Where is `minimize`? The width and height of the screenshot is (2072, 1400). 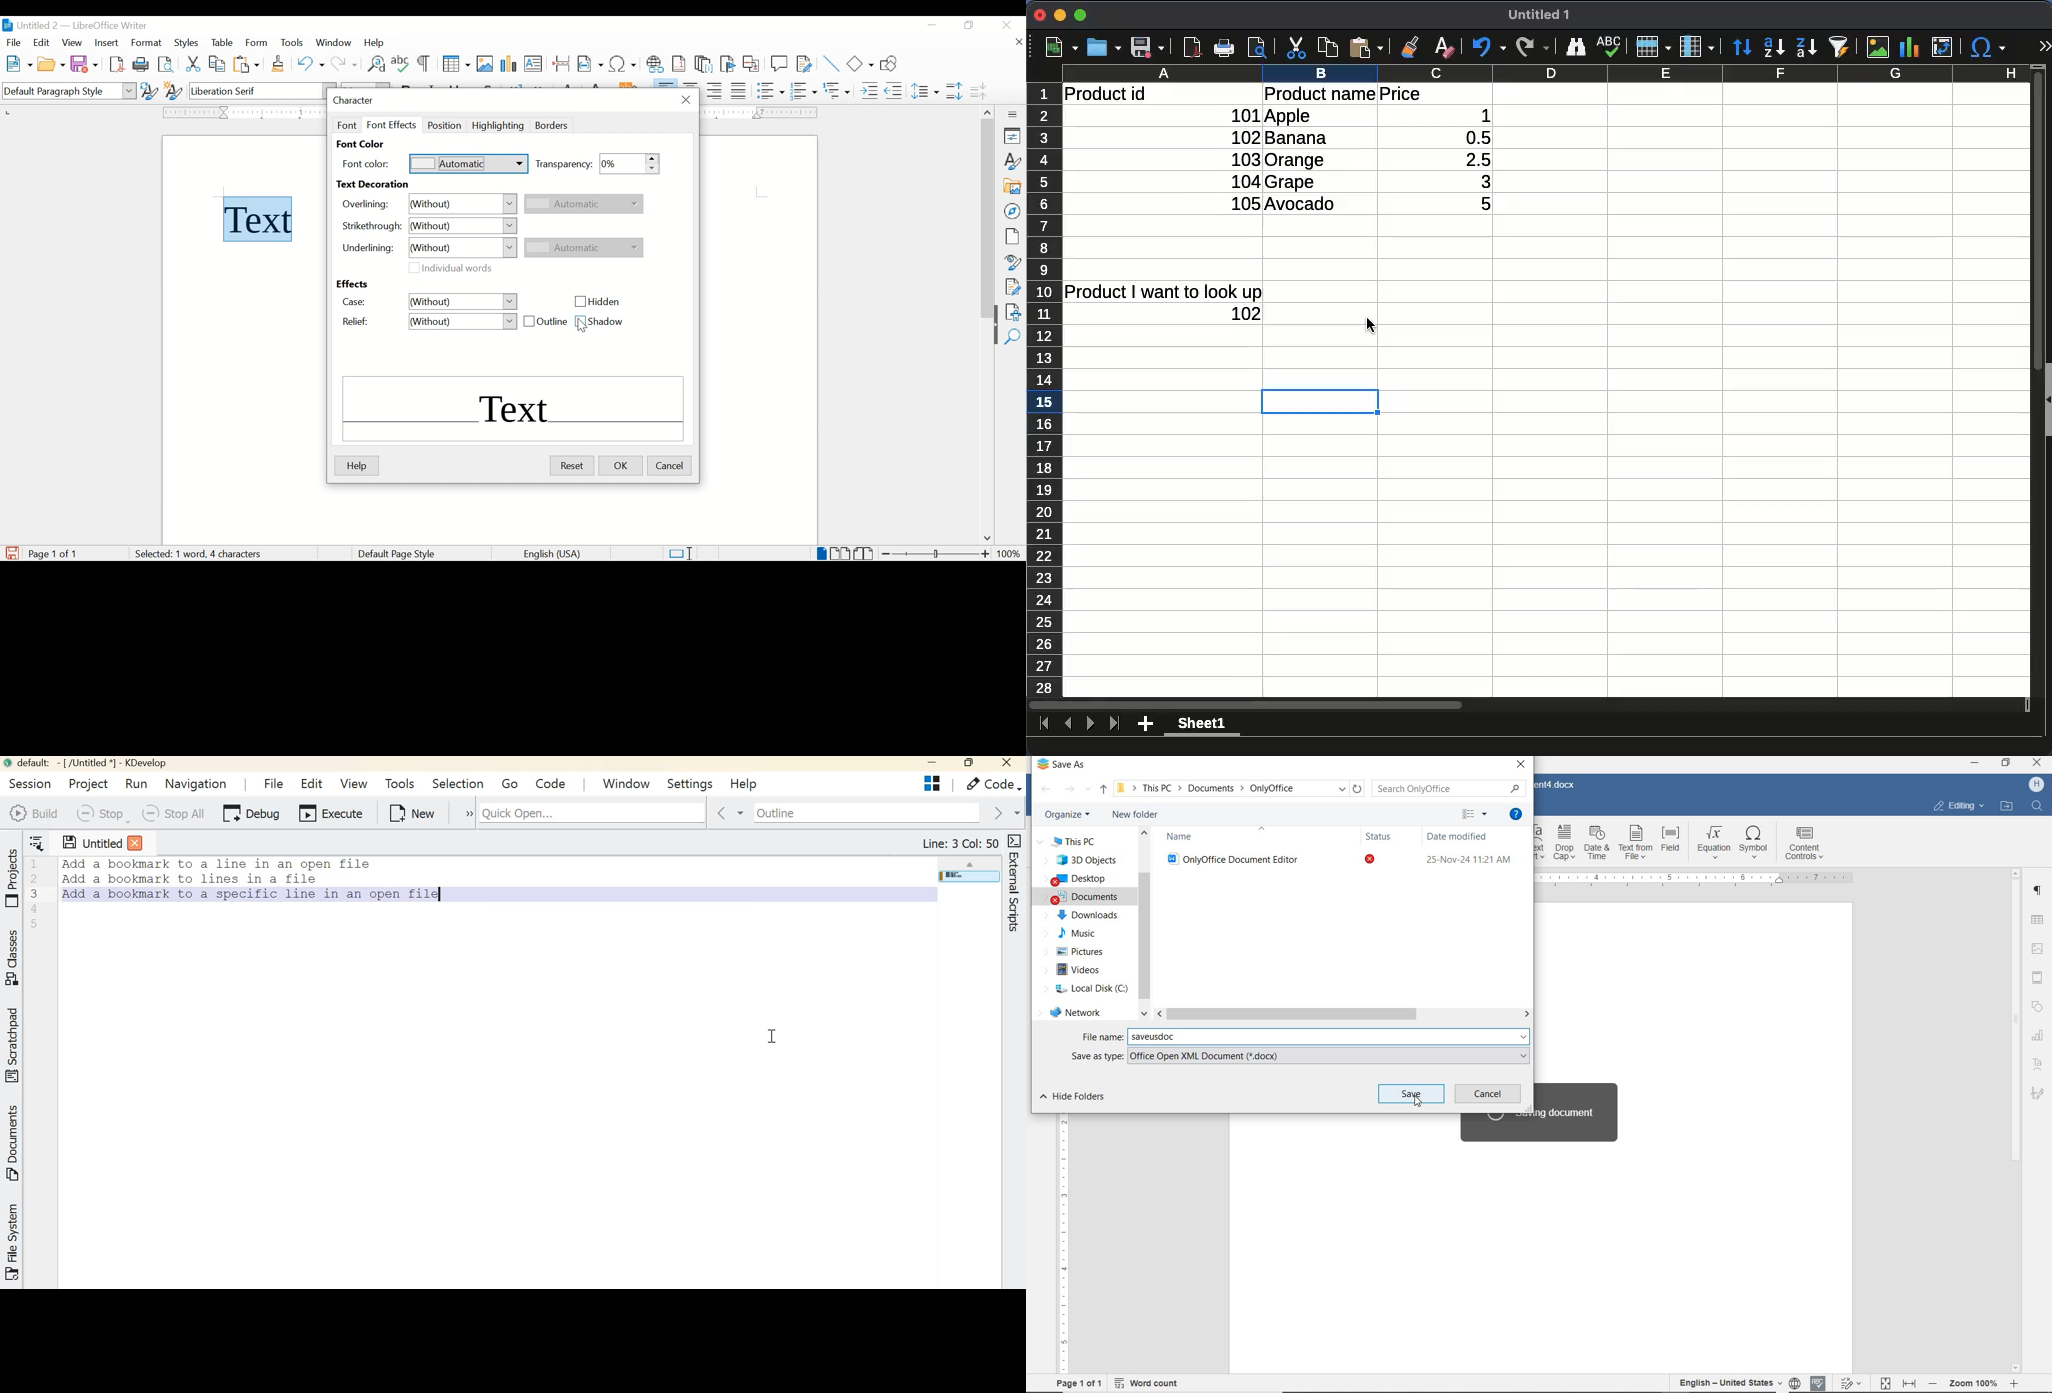 minimize is located at coordinates (1060, 15).